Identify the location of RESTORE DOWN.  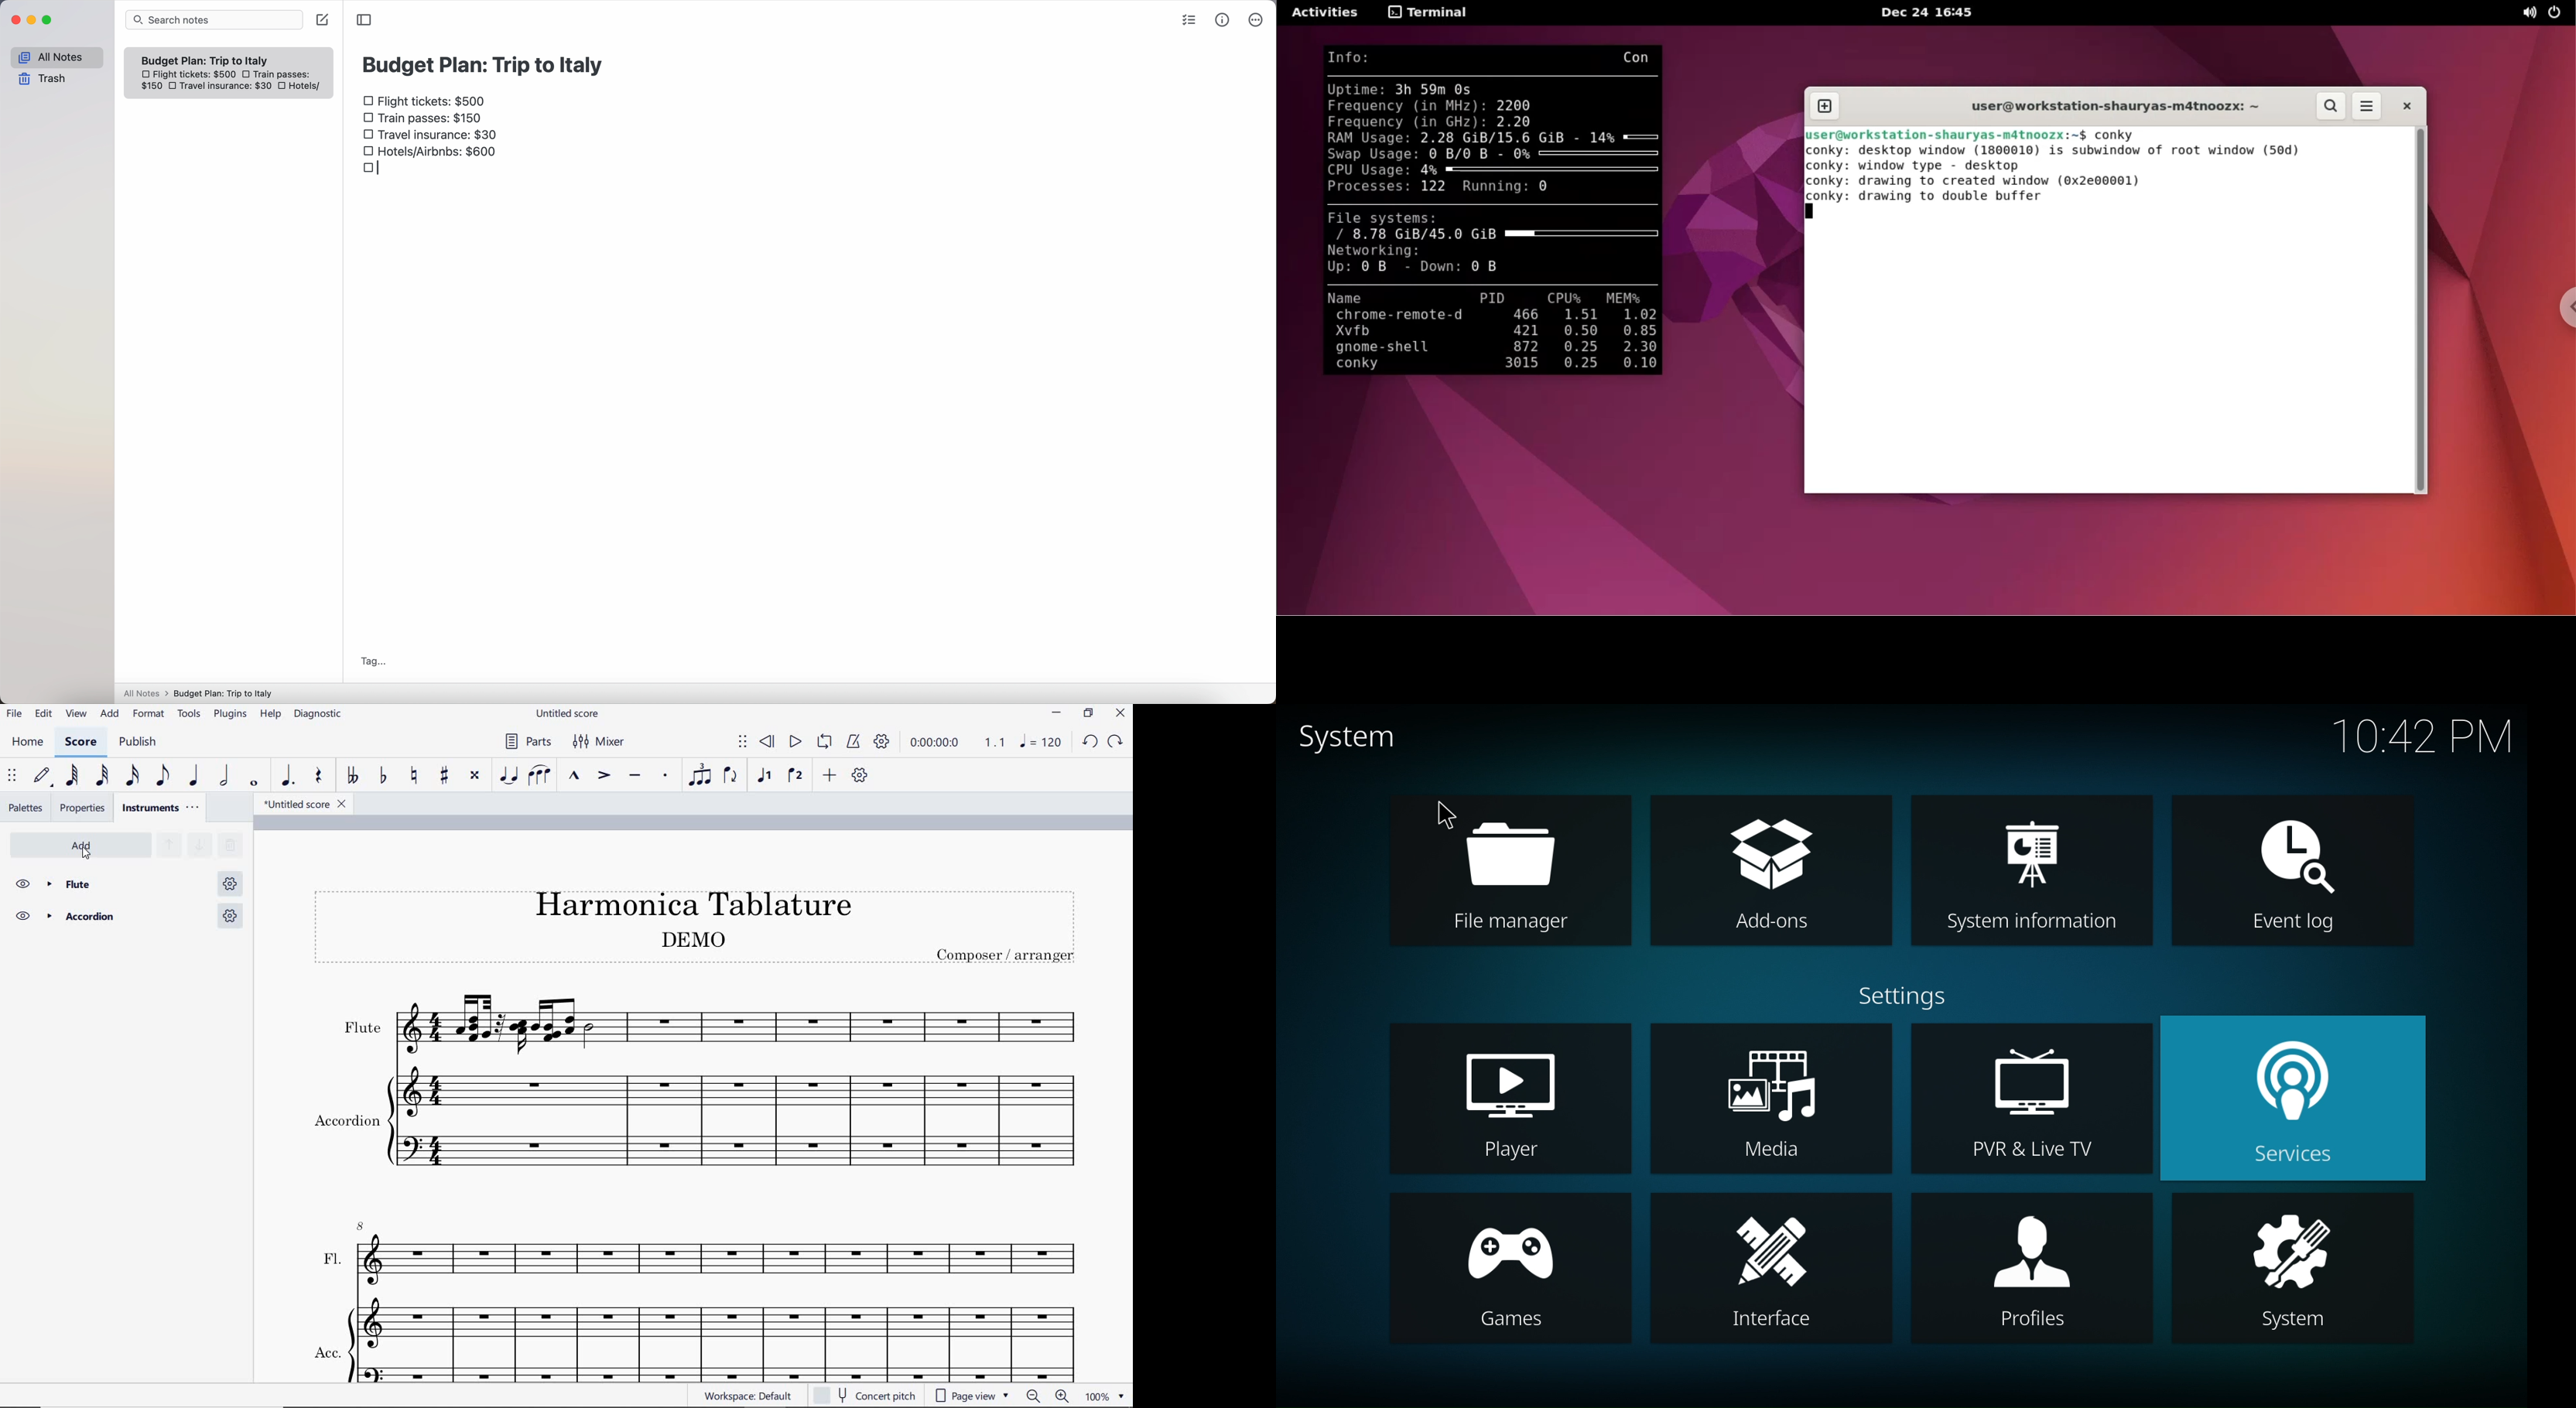
(1088, 714).